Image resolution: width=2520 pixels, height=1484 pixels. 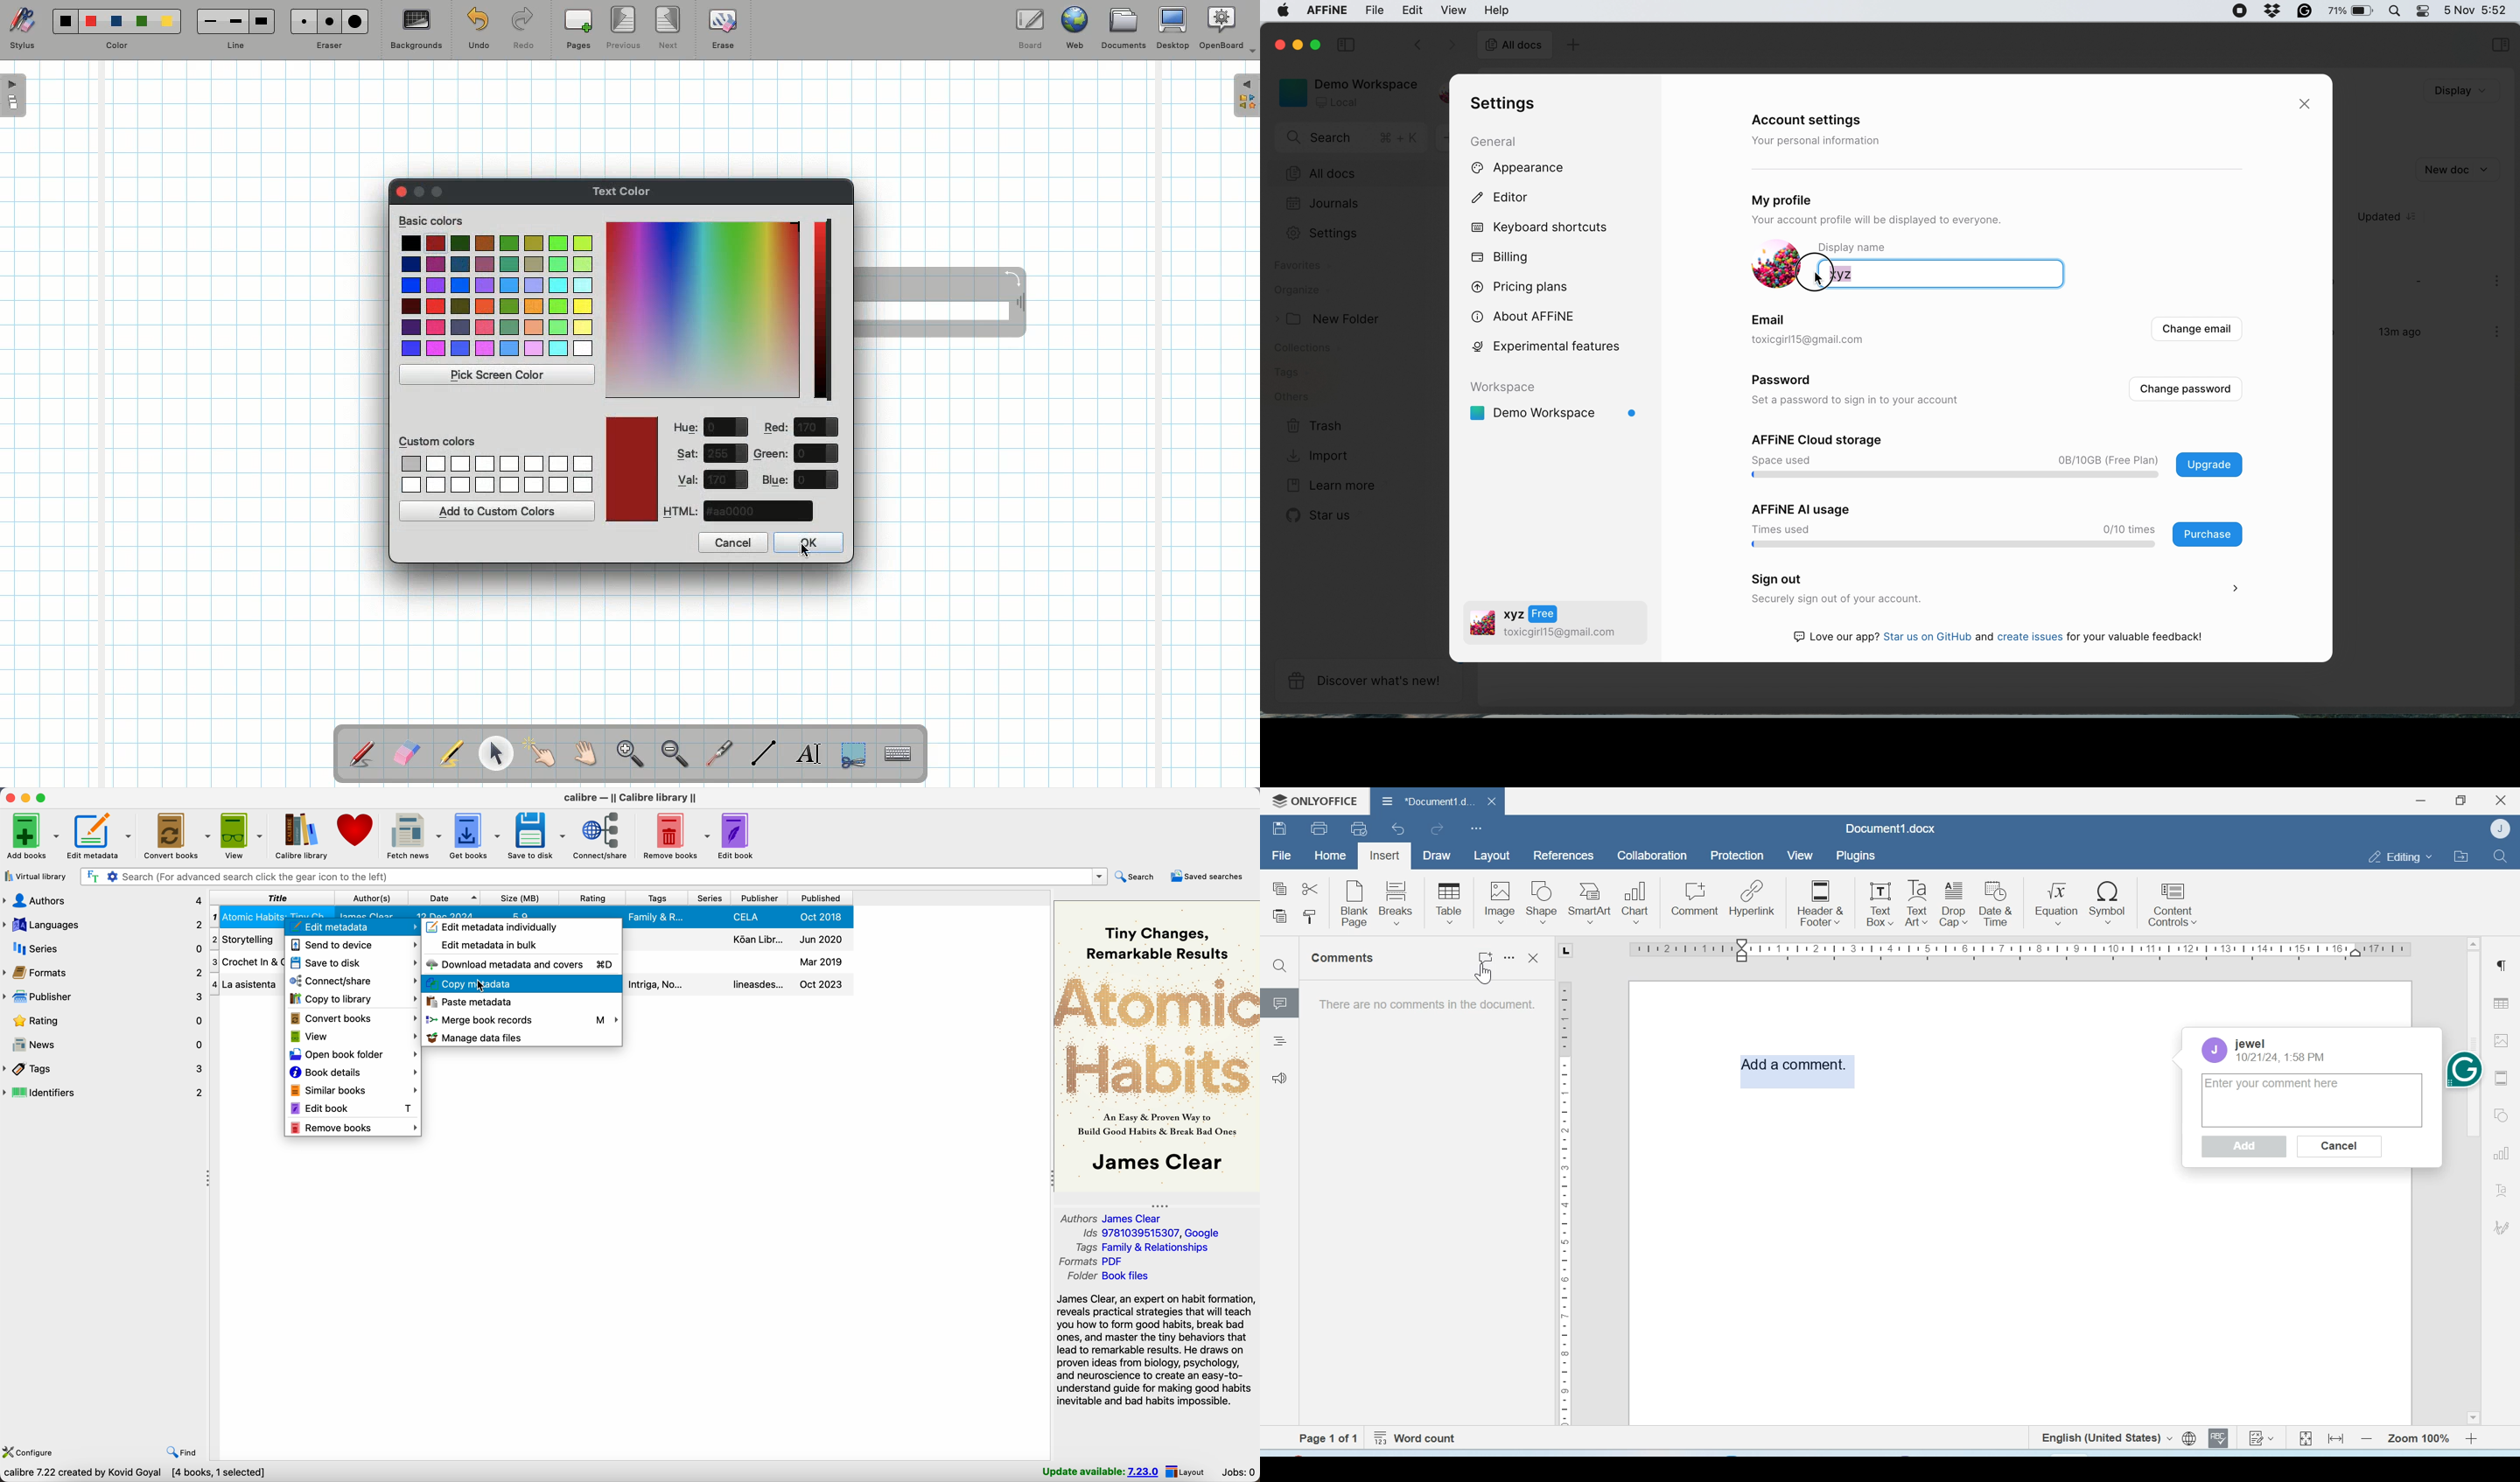 What do you see at coordinates (481, 1038) in the screenshot?
I see `manage data files` at bounding box center [481, 1038].